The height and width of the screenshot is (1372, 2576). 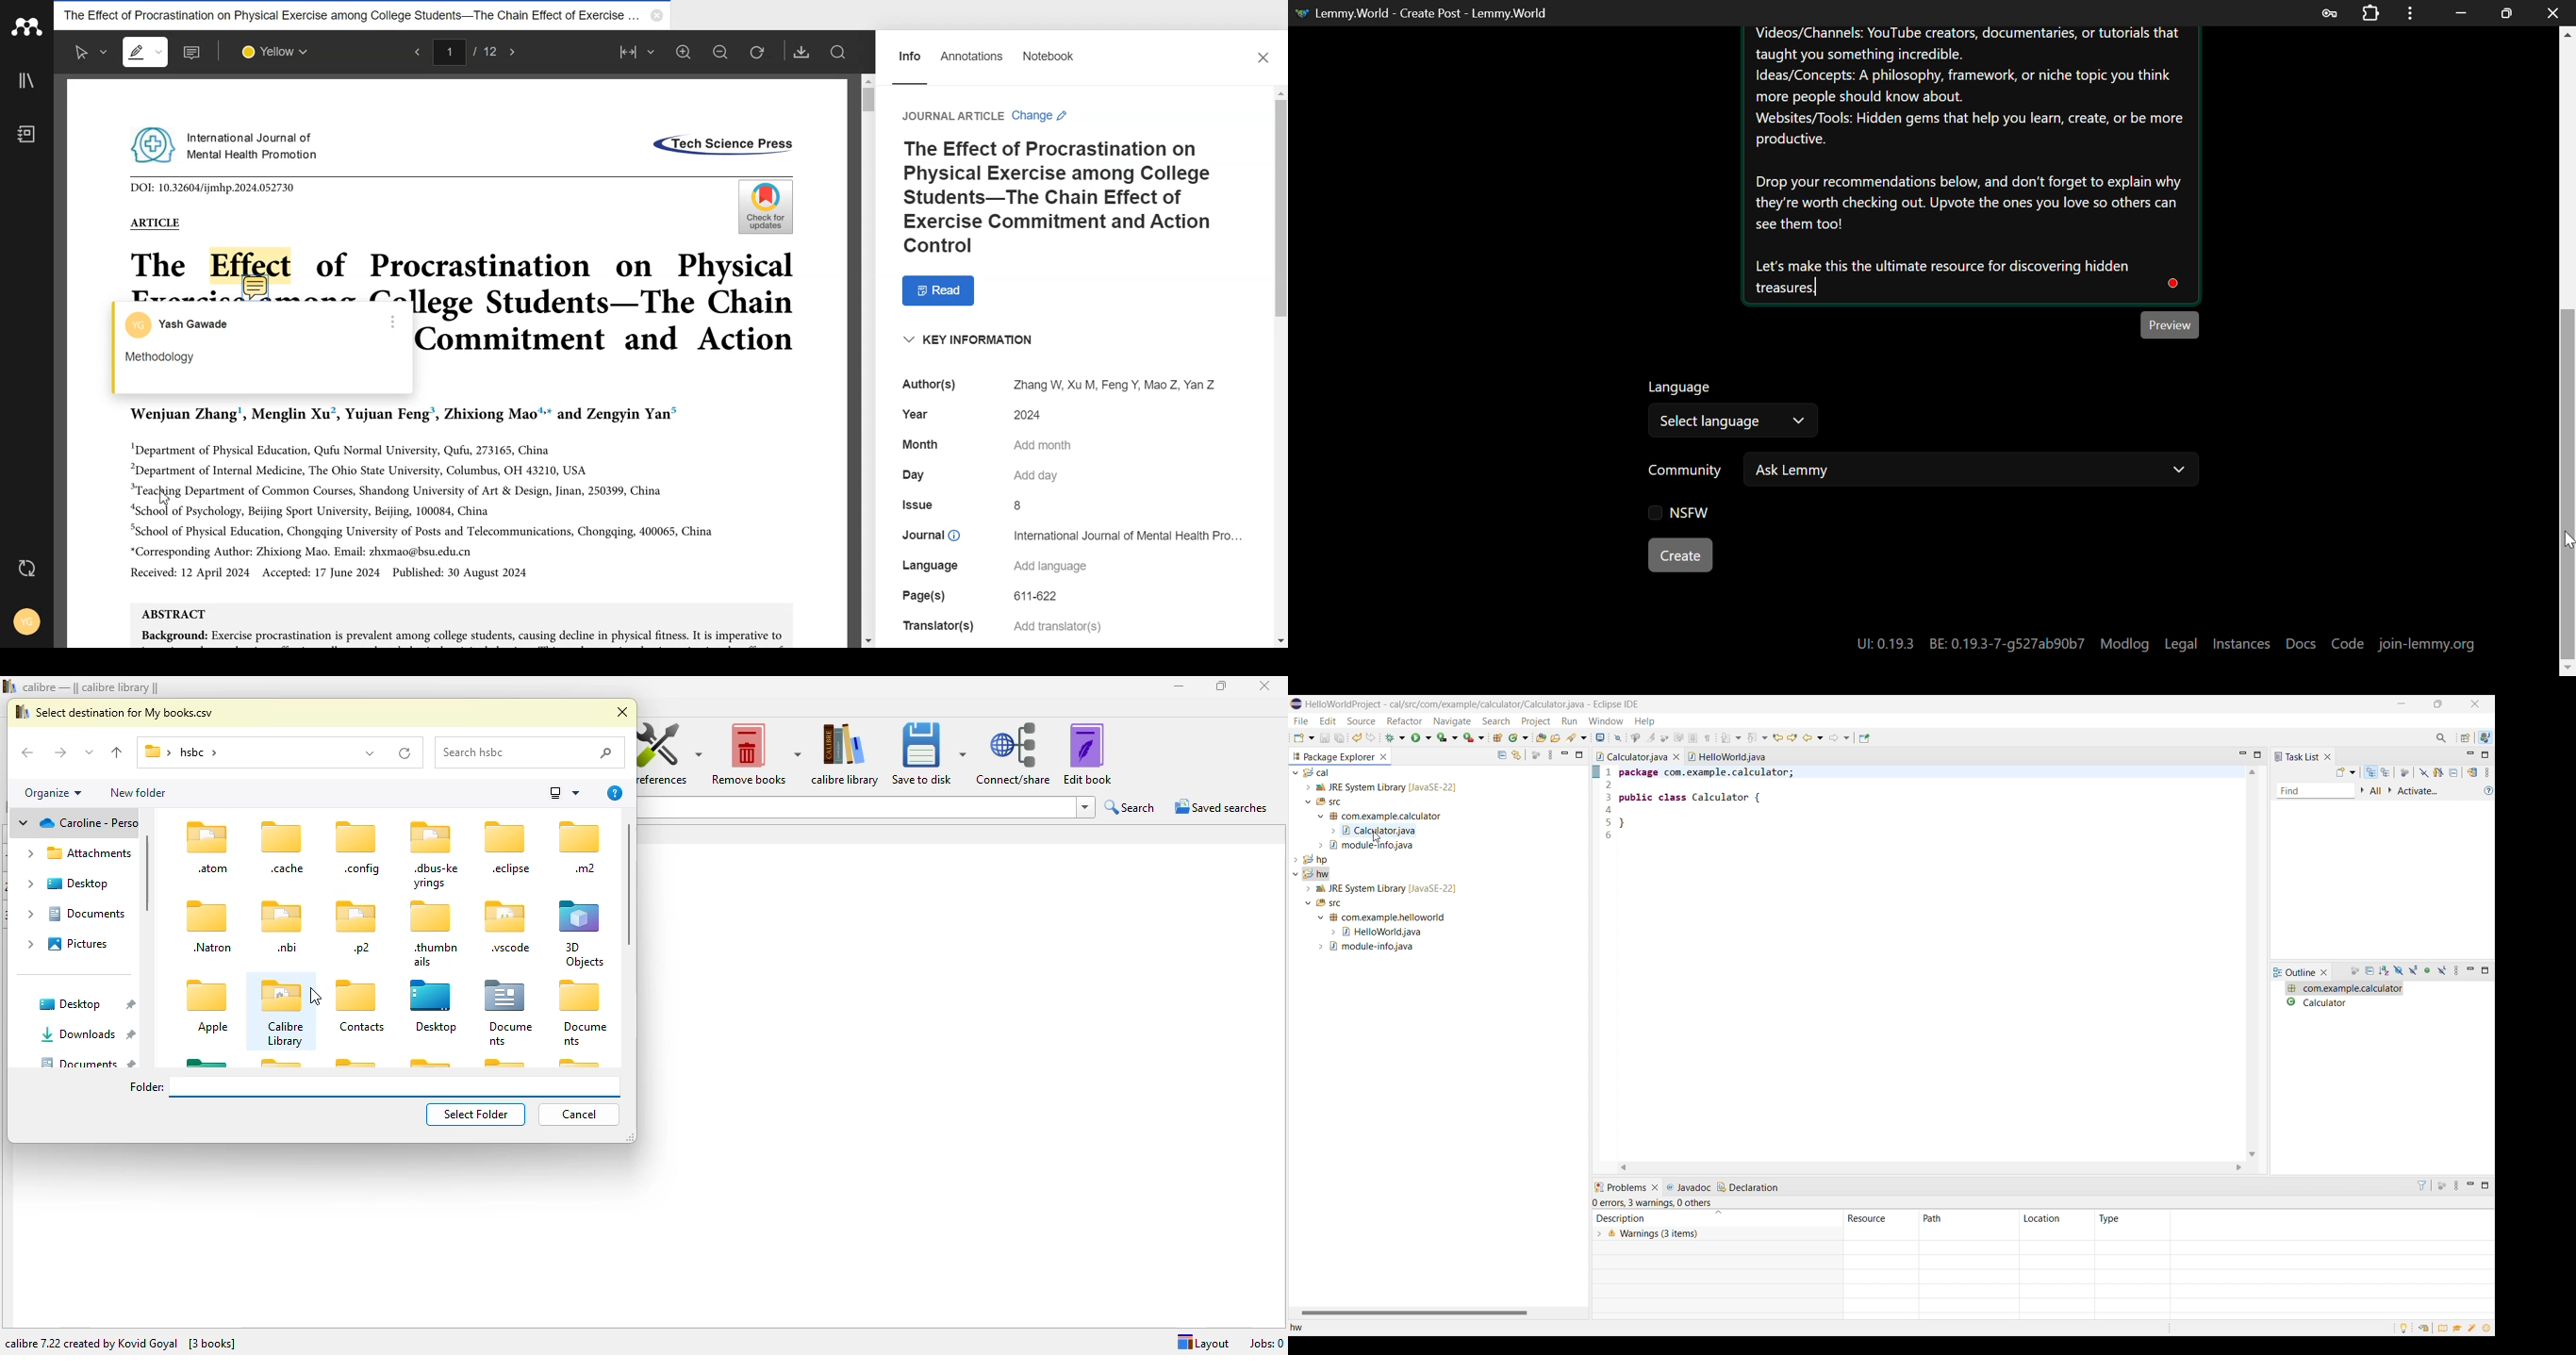 What do you see at coordinates (2328, 13) in the screenshot?
I see `Saved Password Data` at bounding box center [2328, 13].